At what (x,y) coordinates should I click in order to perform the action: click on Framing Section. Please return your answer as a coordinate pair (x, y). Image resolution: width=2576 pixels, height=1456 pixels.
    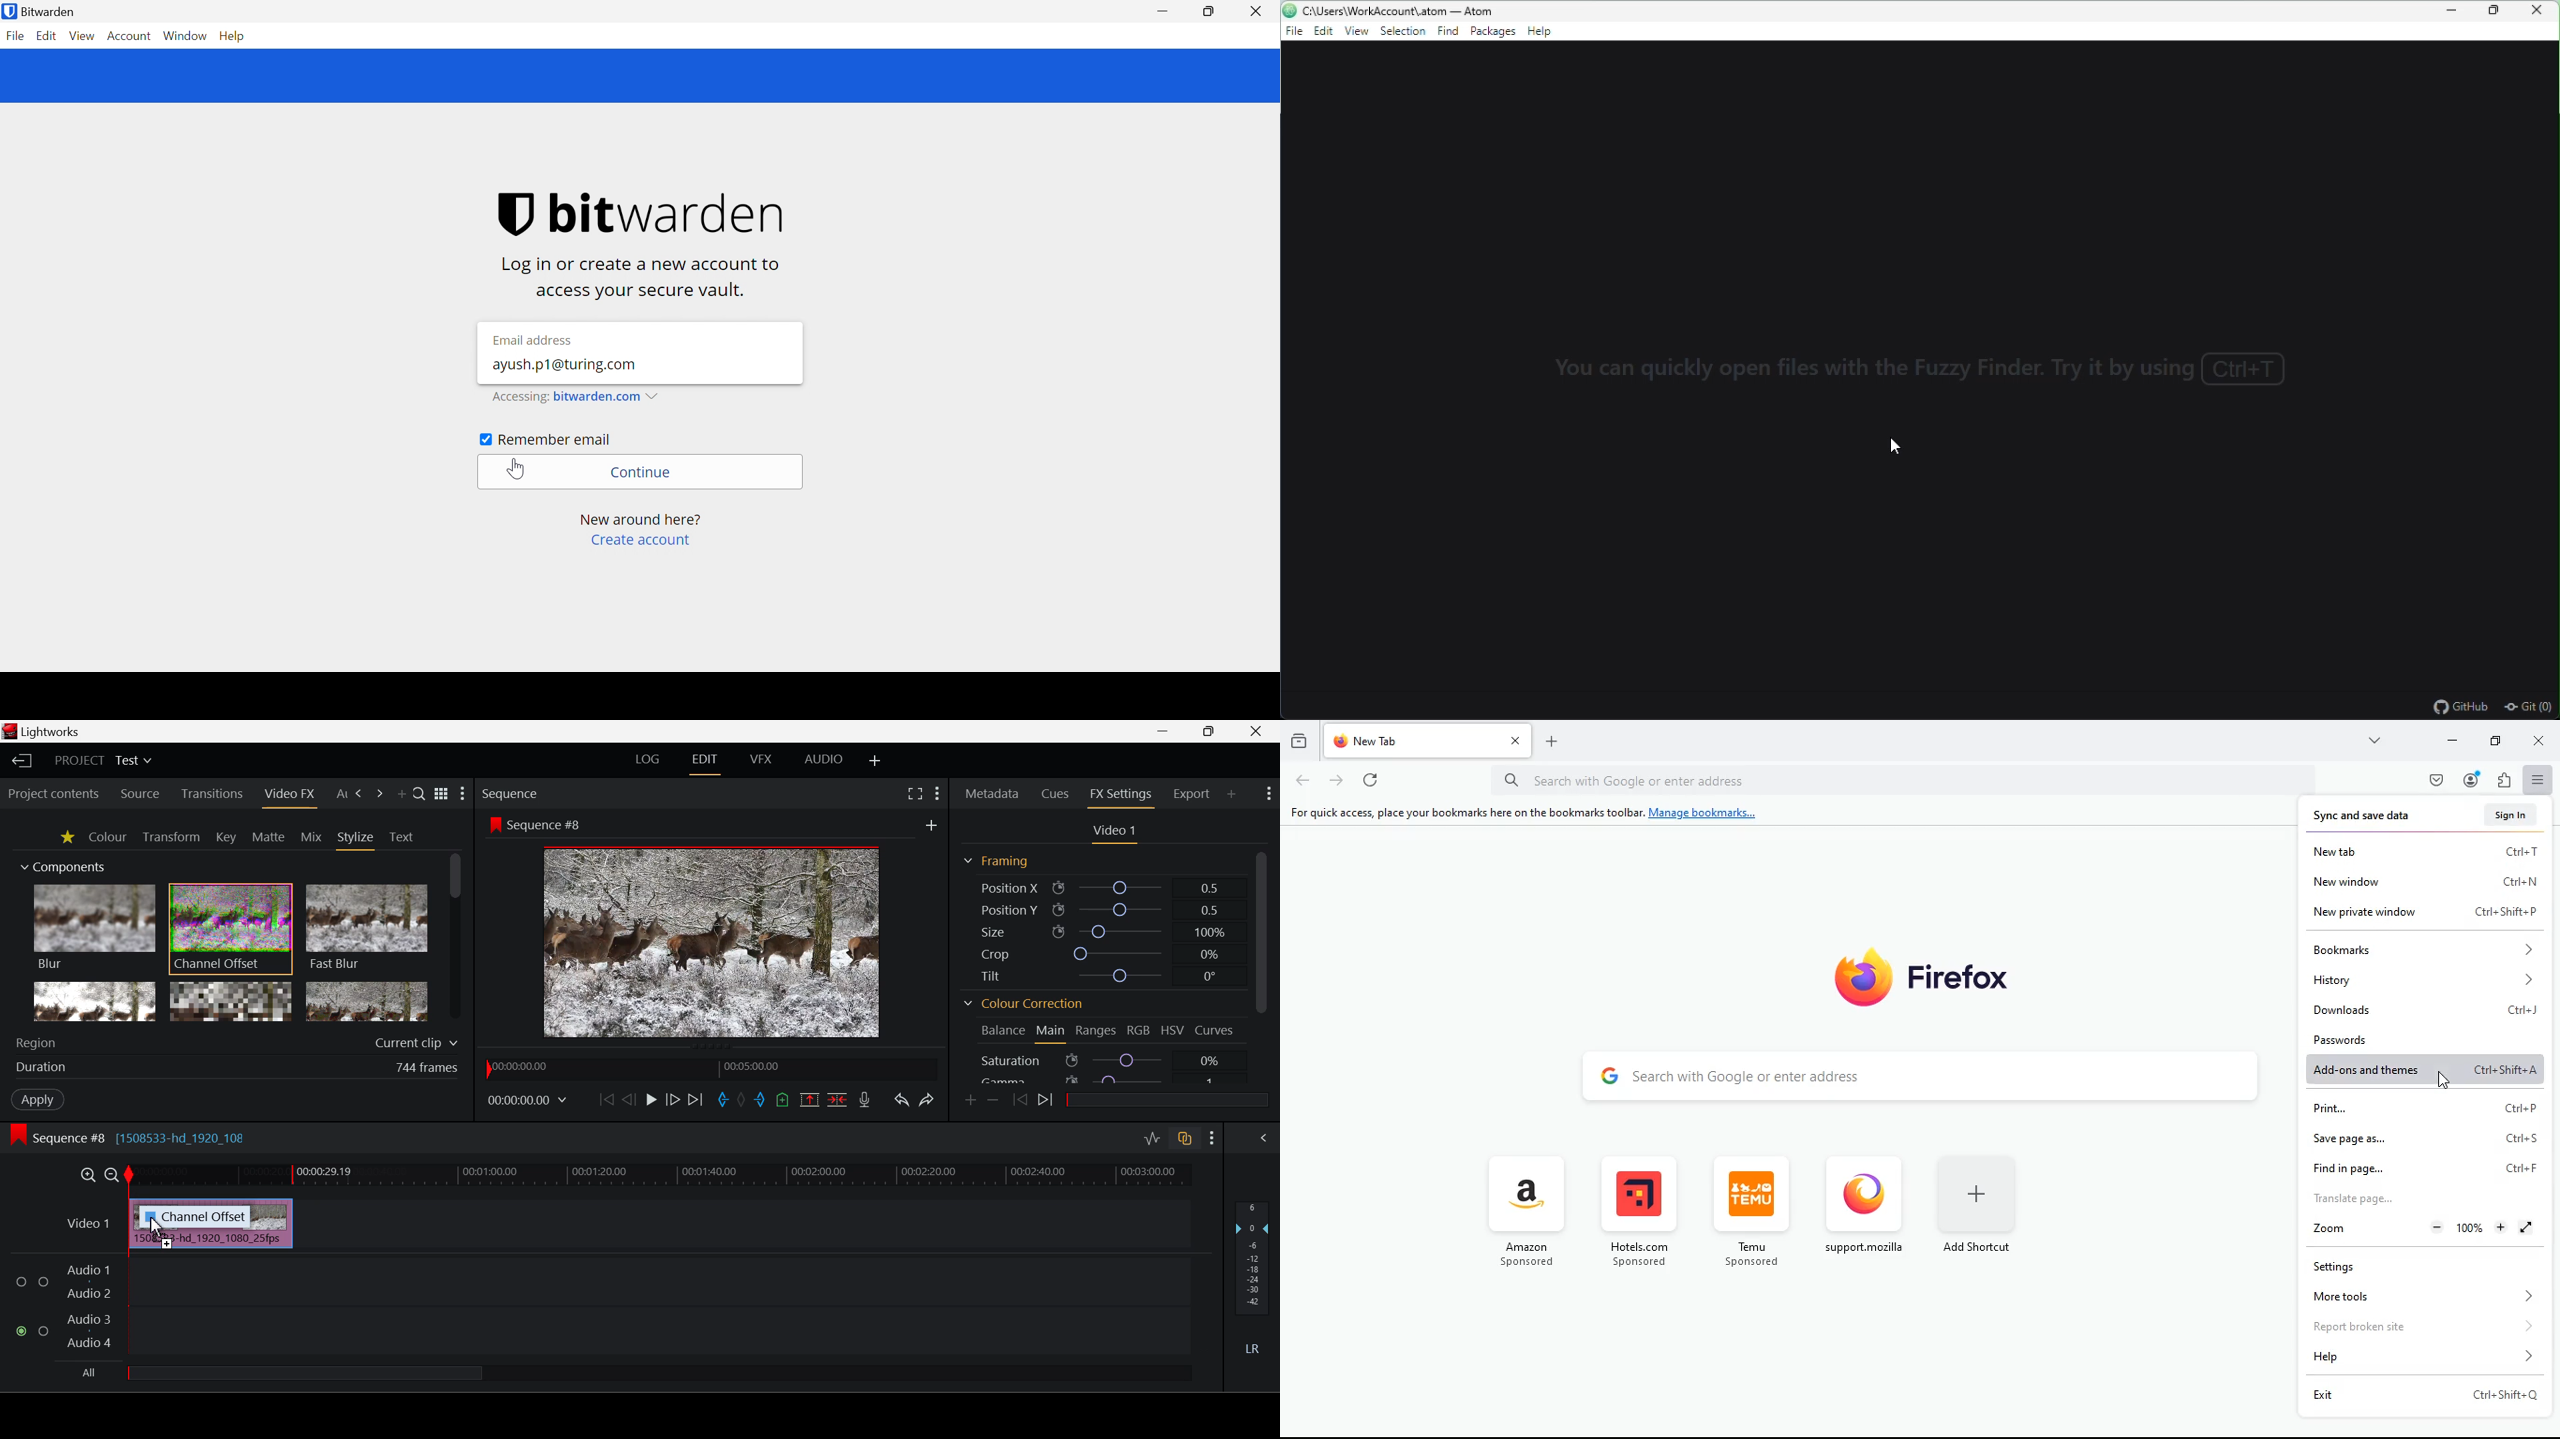
    Looking at the image, I should click on (999, 861).